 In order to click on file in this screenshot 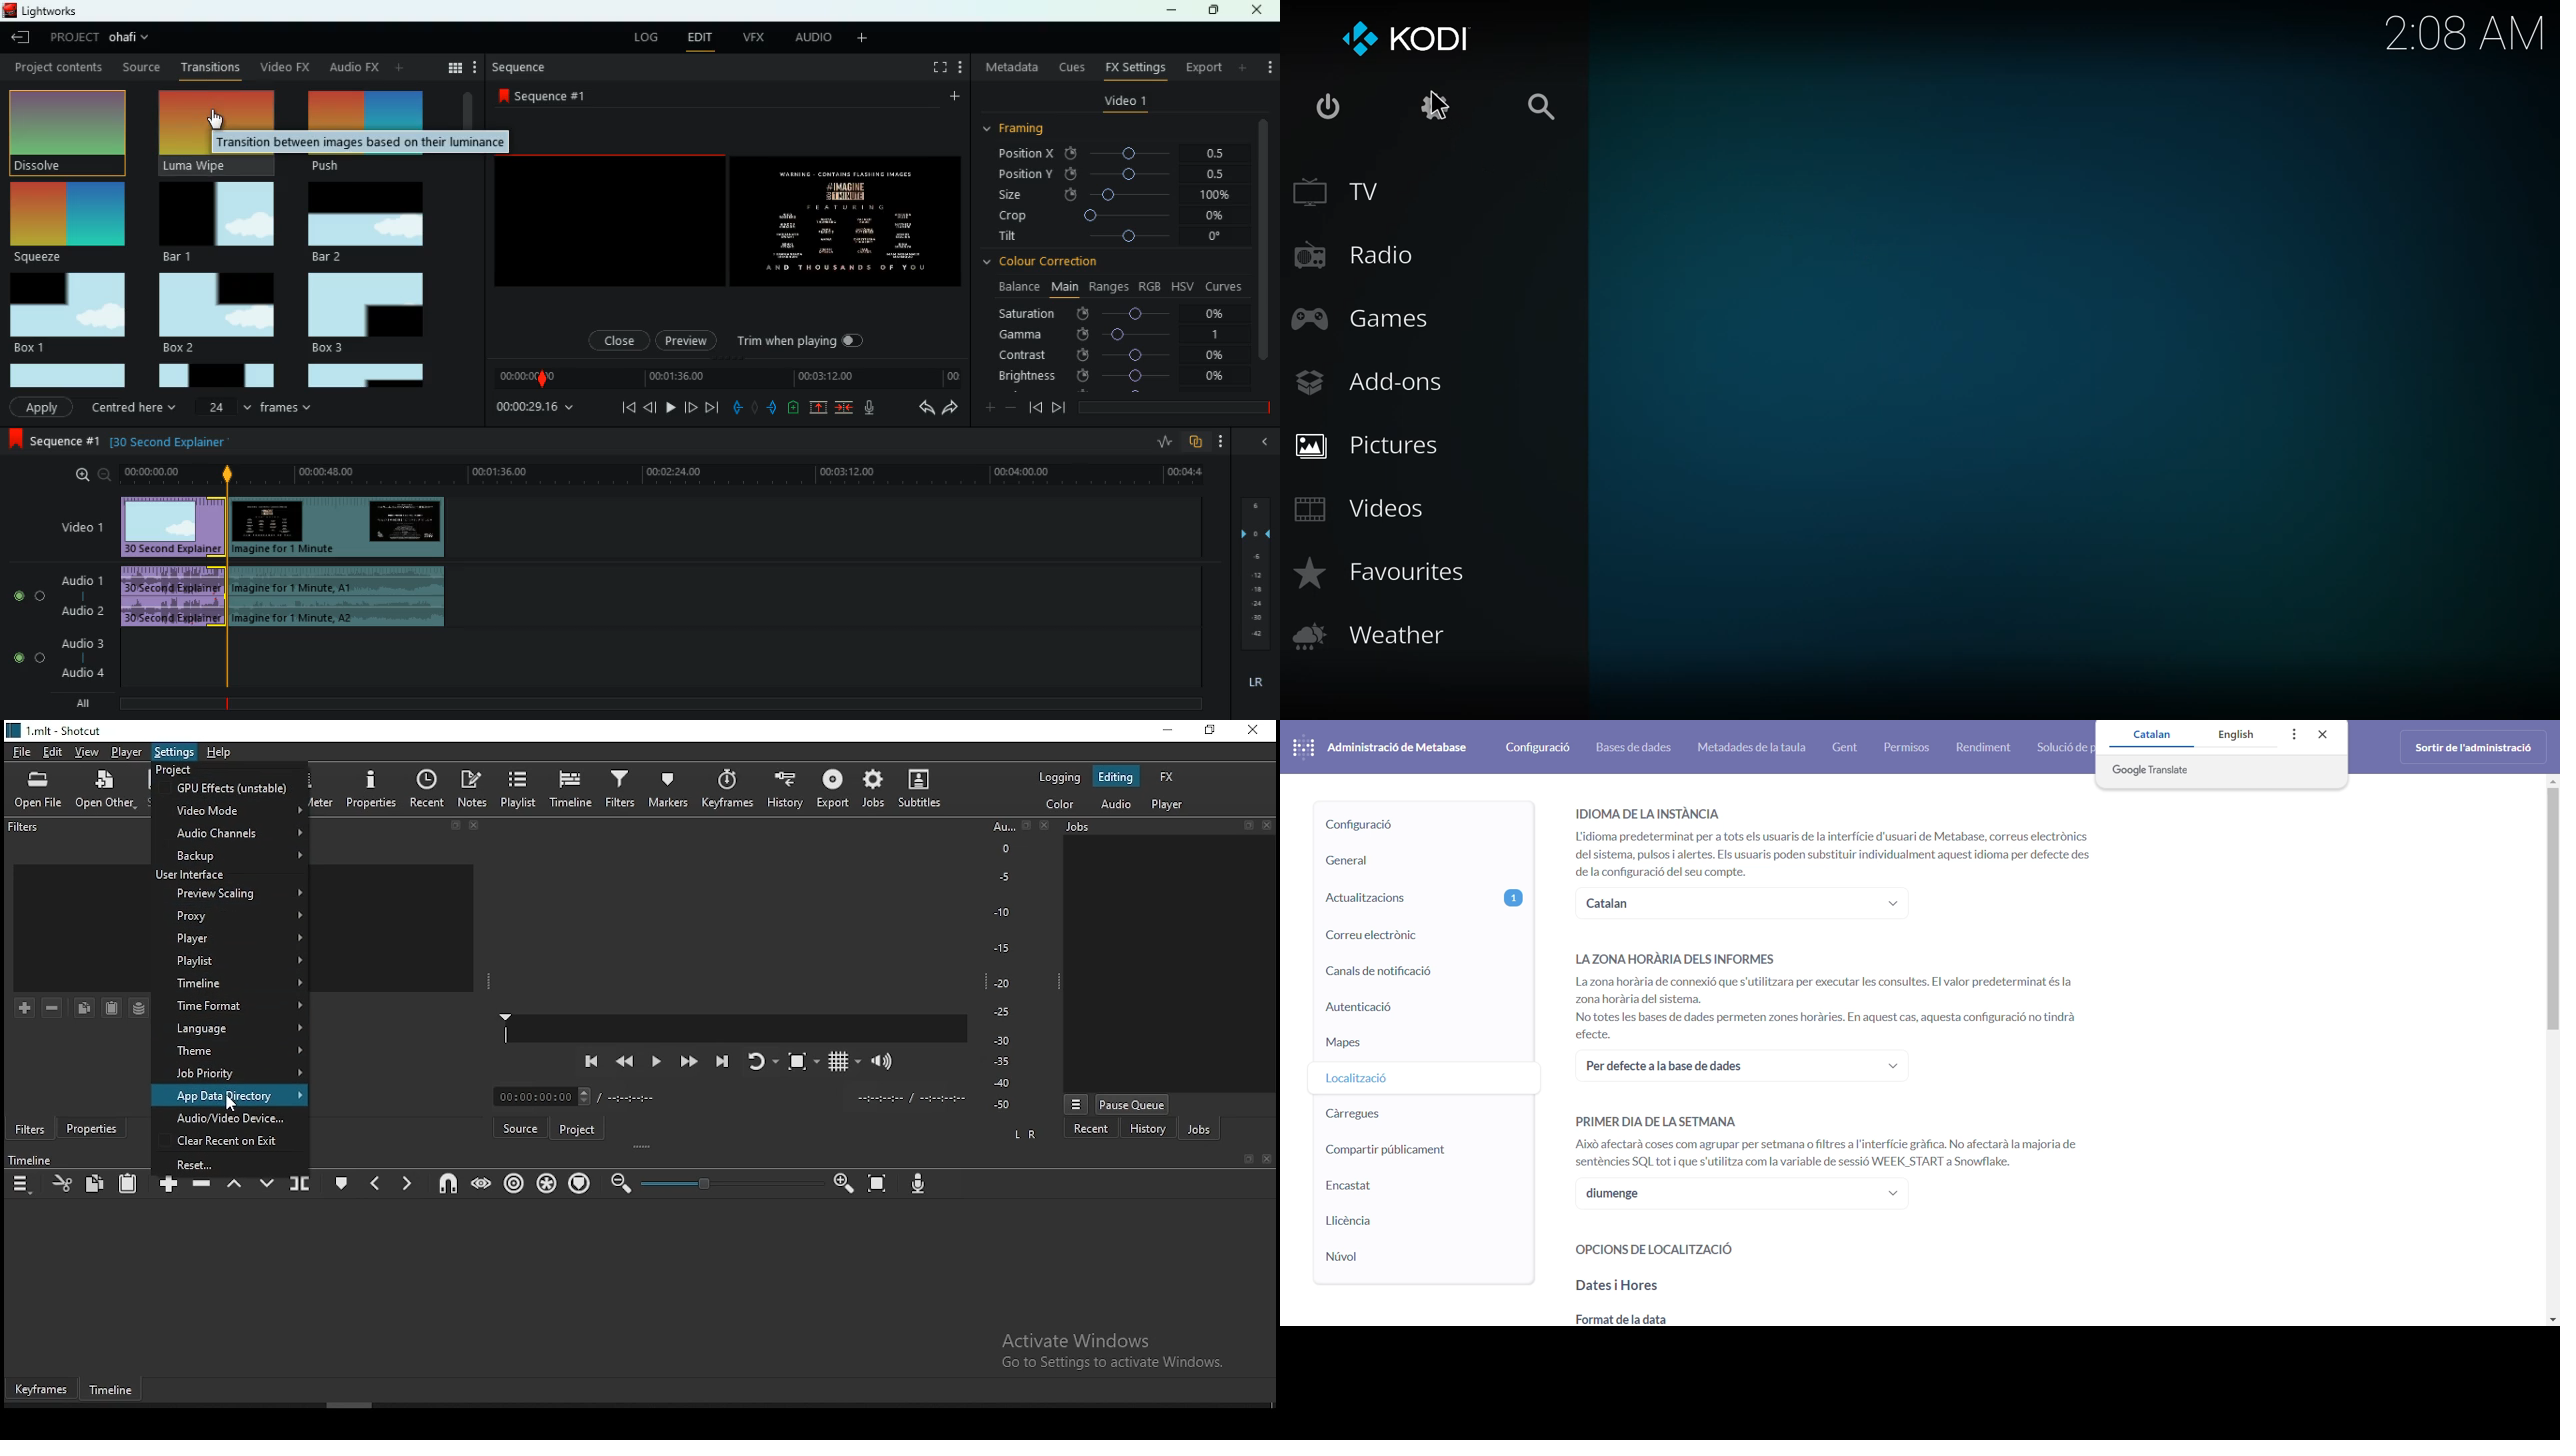, I will do `click(20, 750)`.